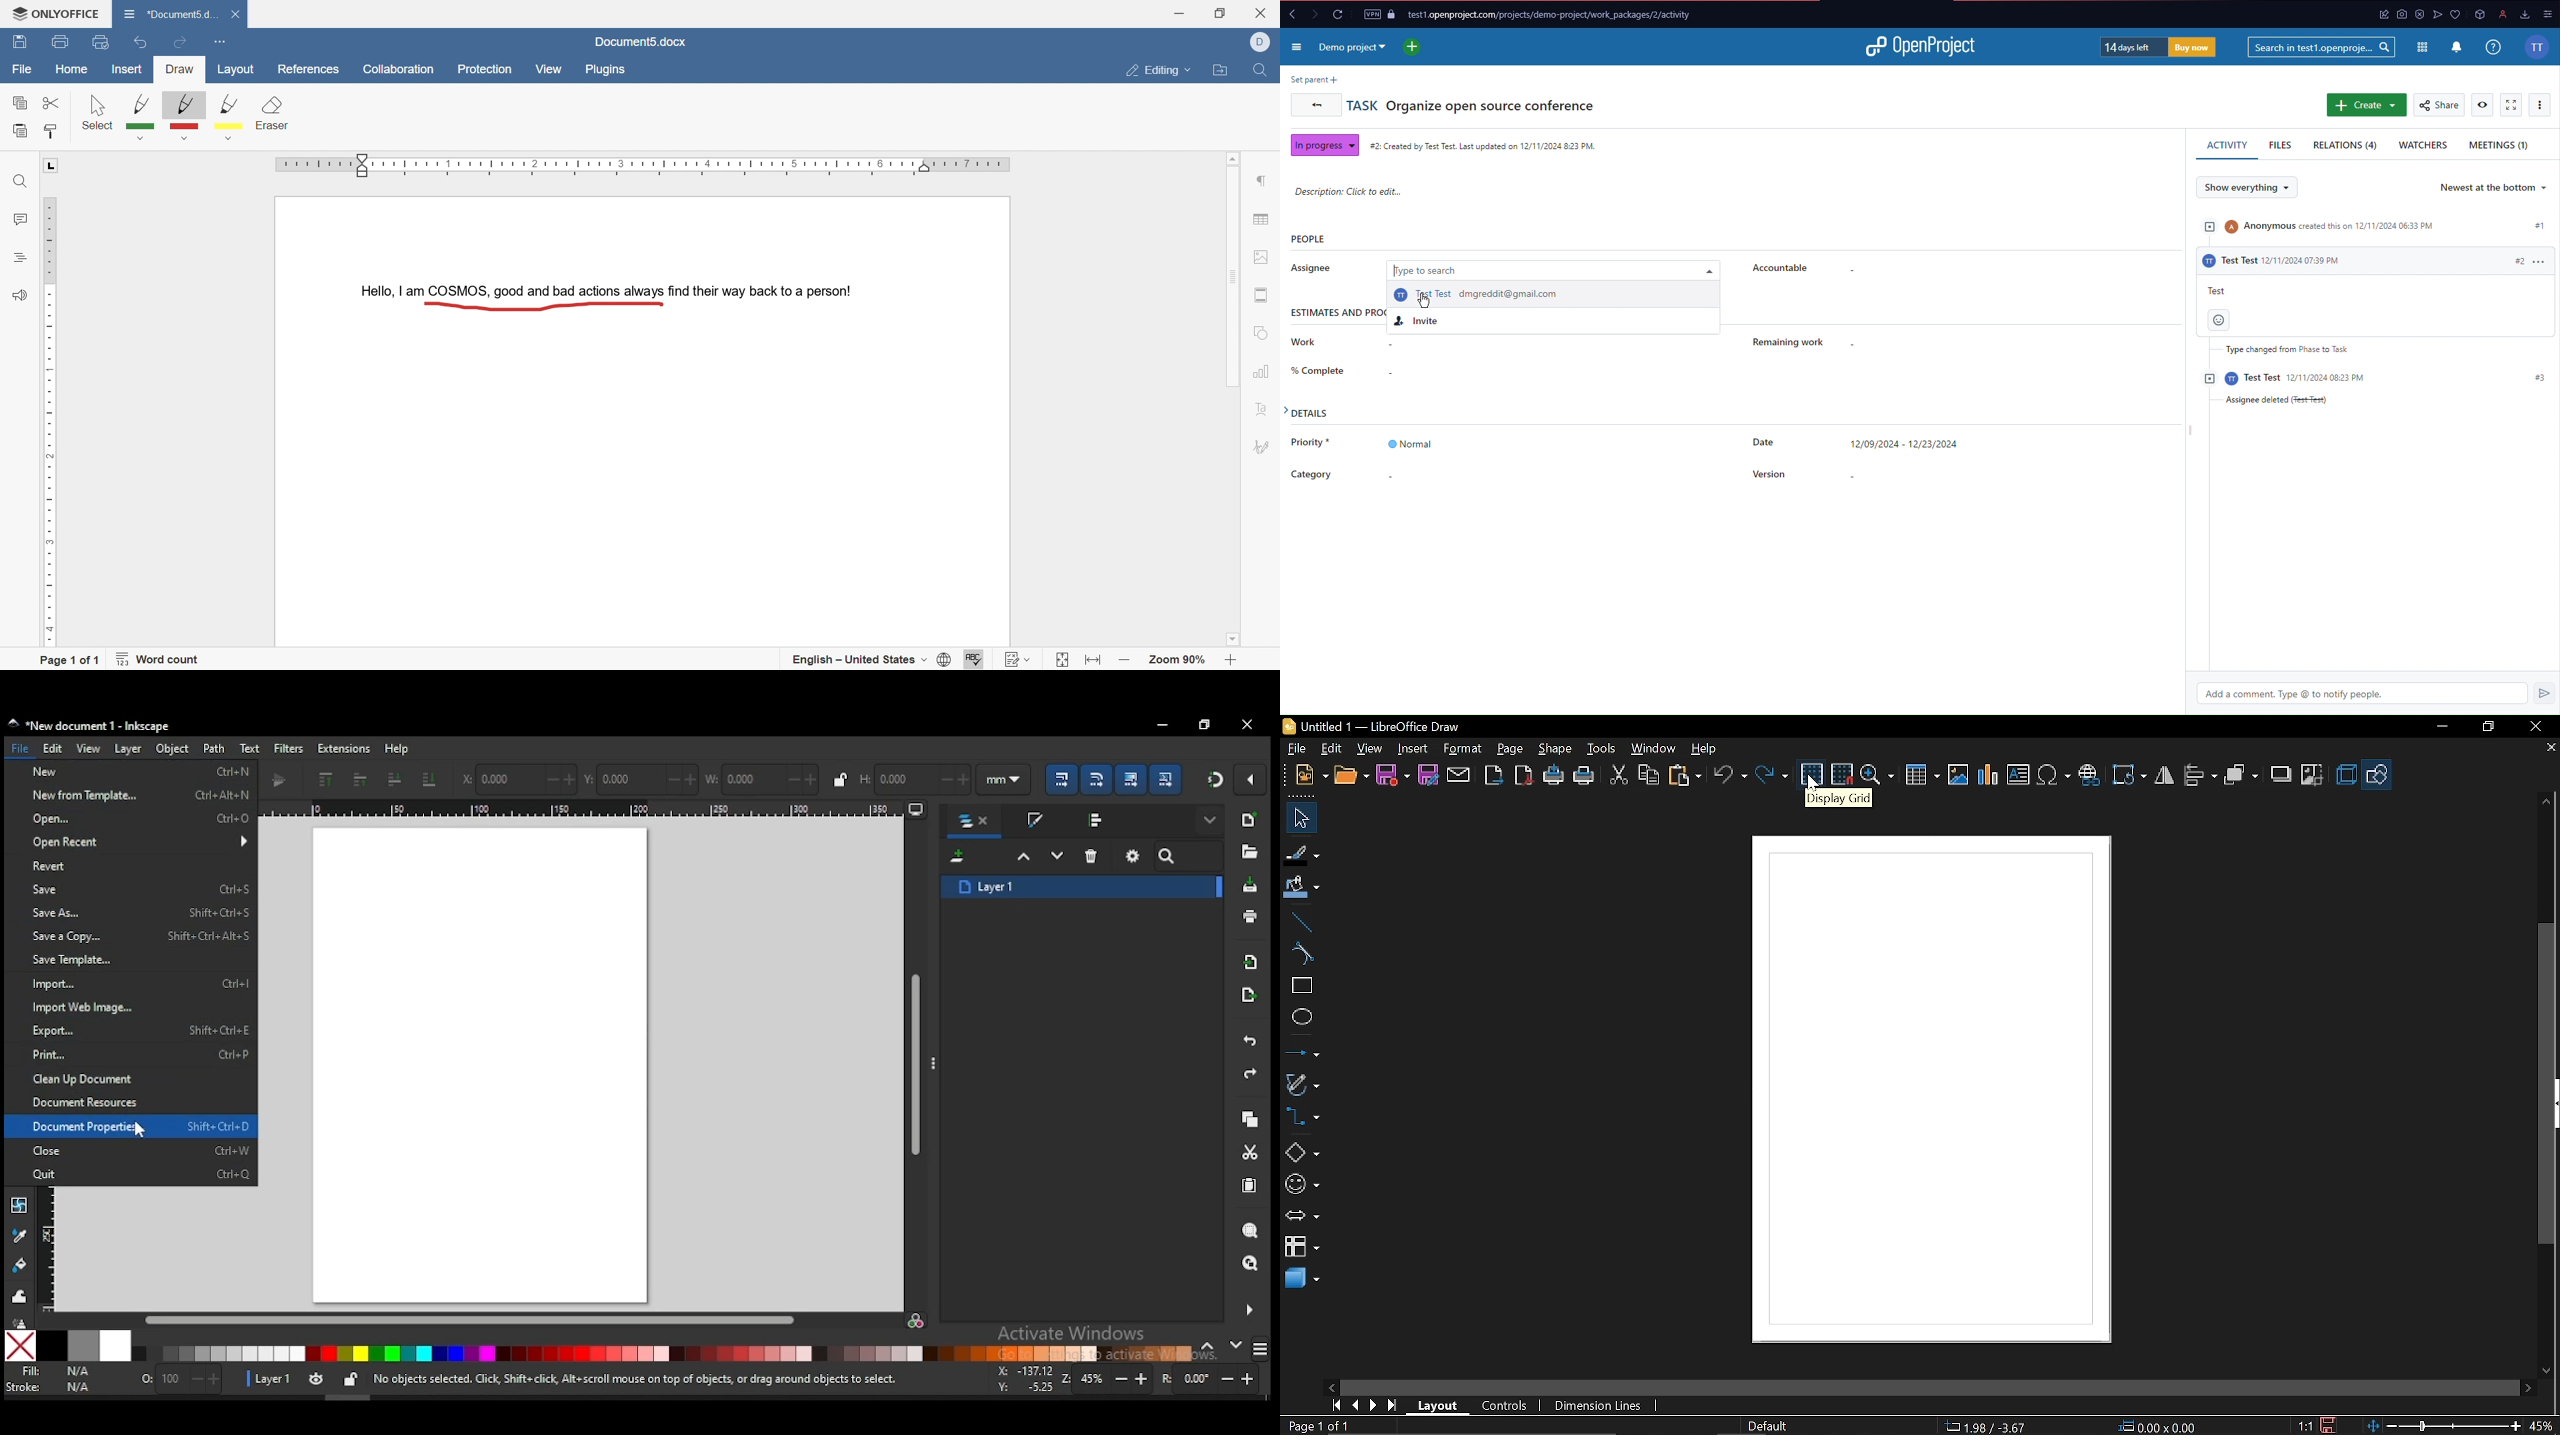  Describe the element at coordinates (1324, 145) in the screenshot. I see `In progress` at that location.